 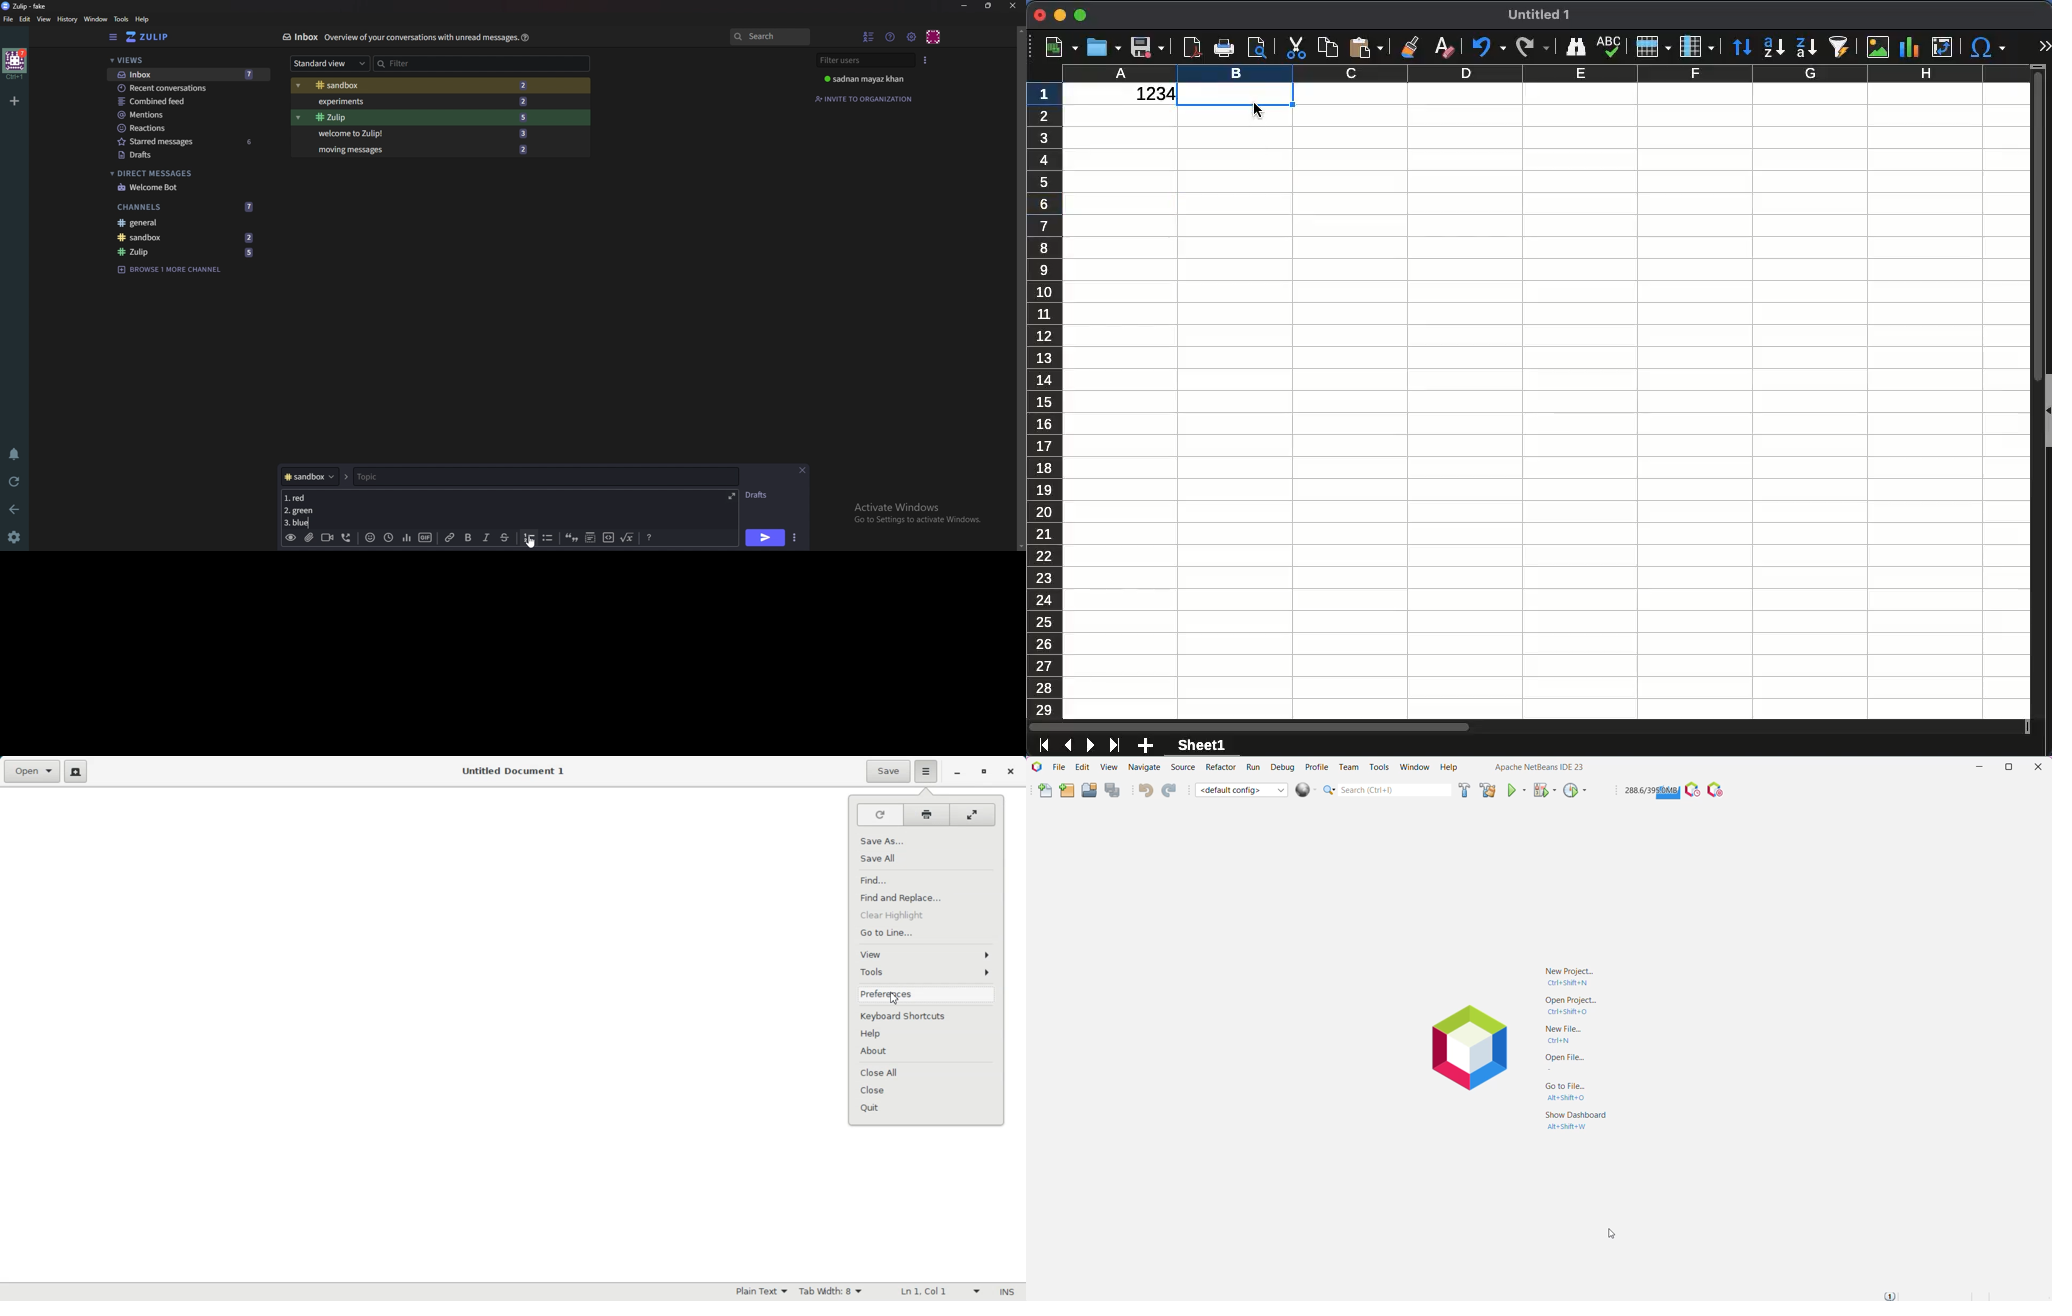 I want to click on maximize, so click(x=1080, y=16).